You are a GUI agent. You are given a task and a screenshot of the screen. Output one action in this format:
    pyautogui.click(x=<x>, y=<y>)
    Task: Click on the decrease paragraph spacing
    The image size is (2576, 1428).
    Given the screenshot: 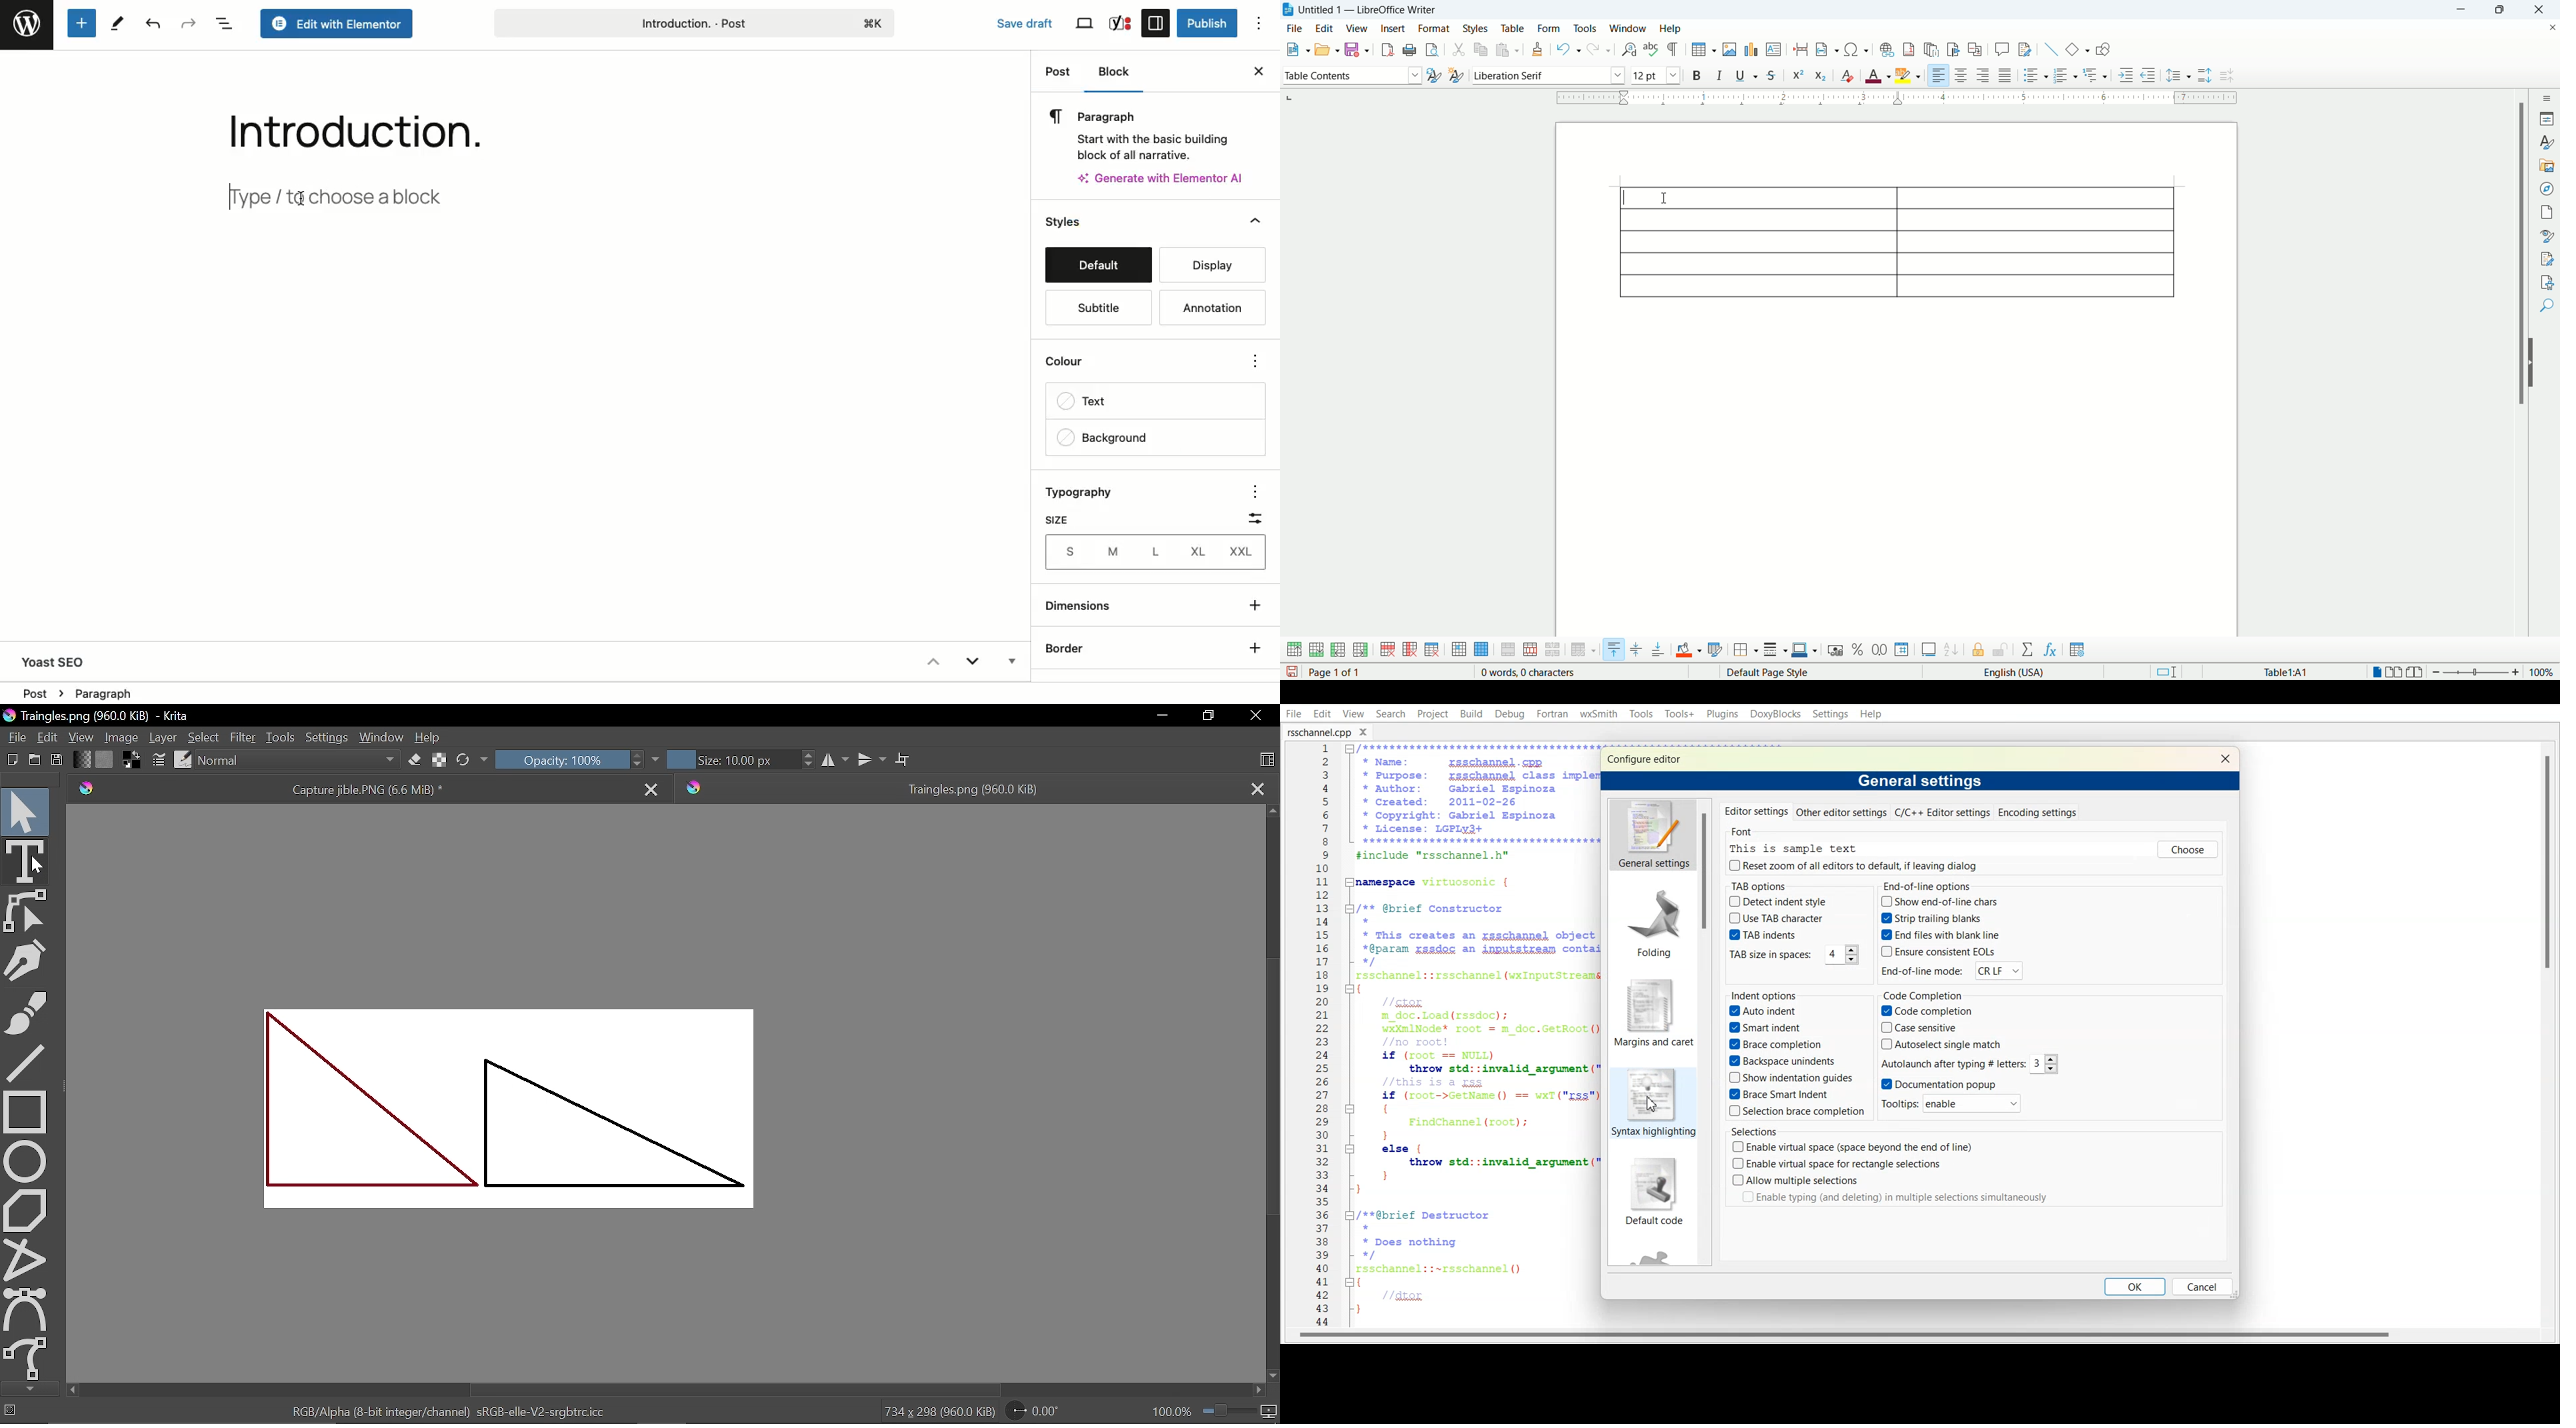 What is the action you would take?
    pyautogui.click(x=2229, y=76)
    